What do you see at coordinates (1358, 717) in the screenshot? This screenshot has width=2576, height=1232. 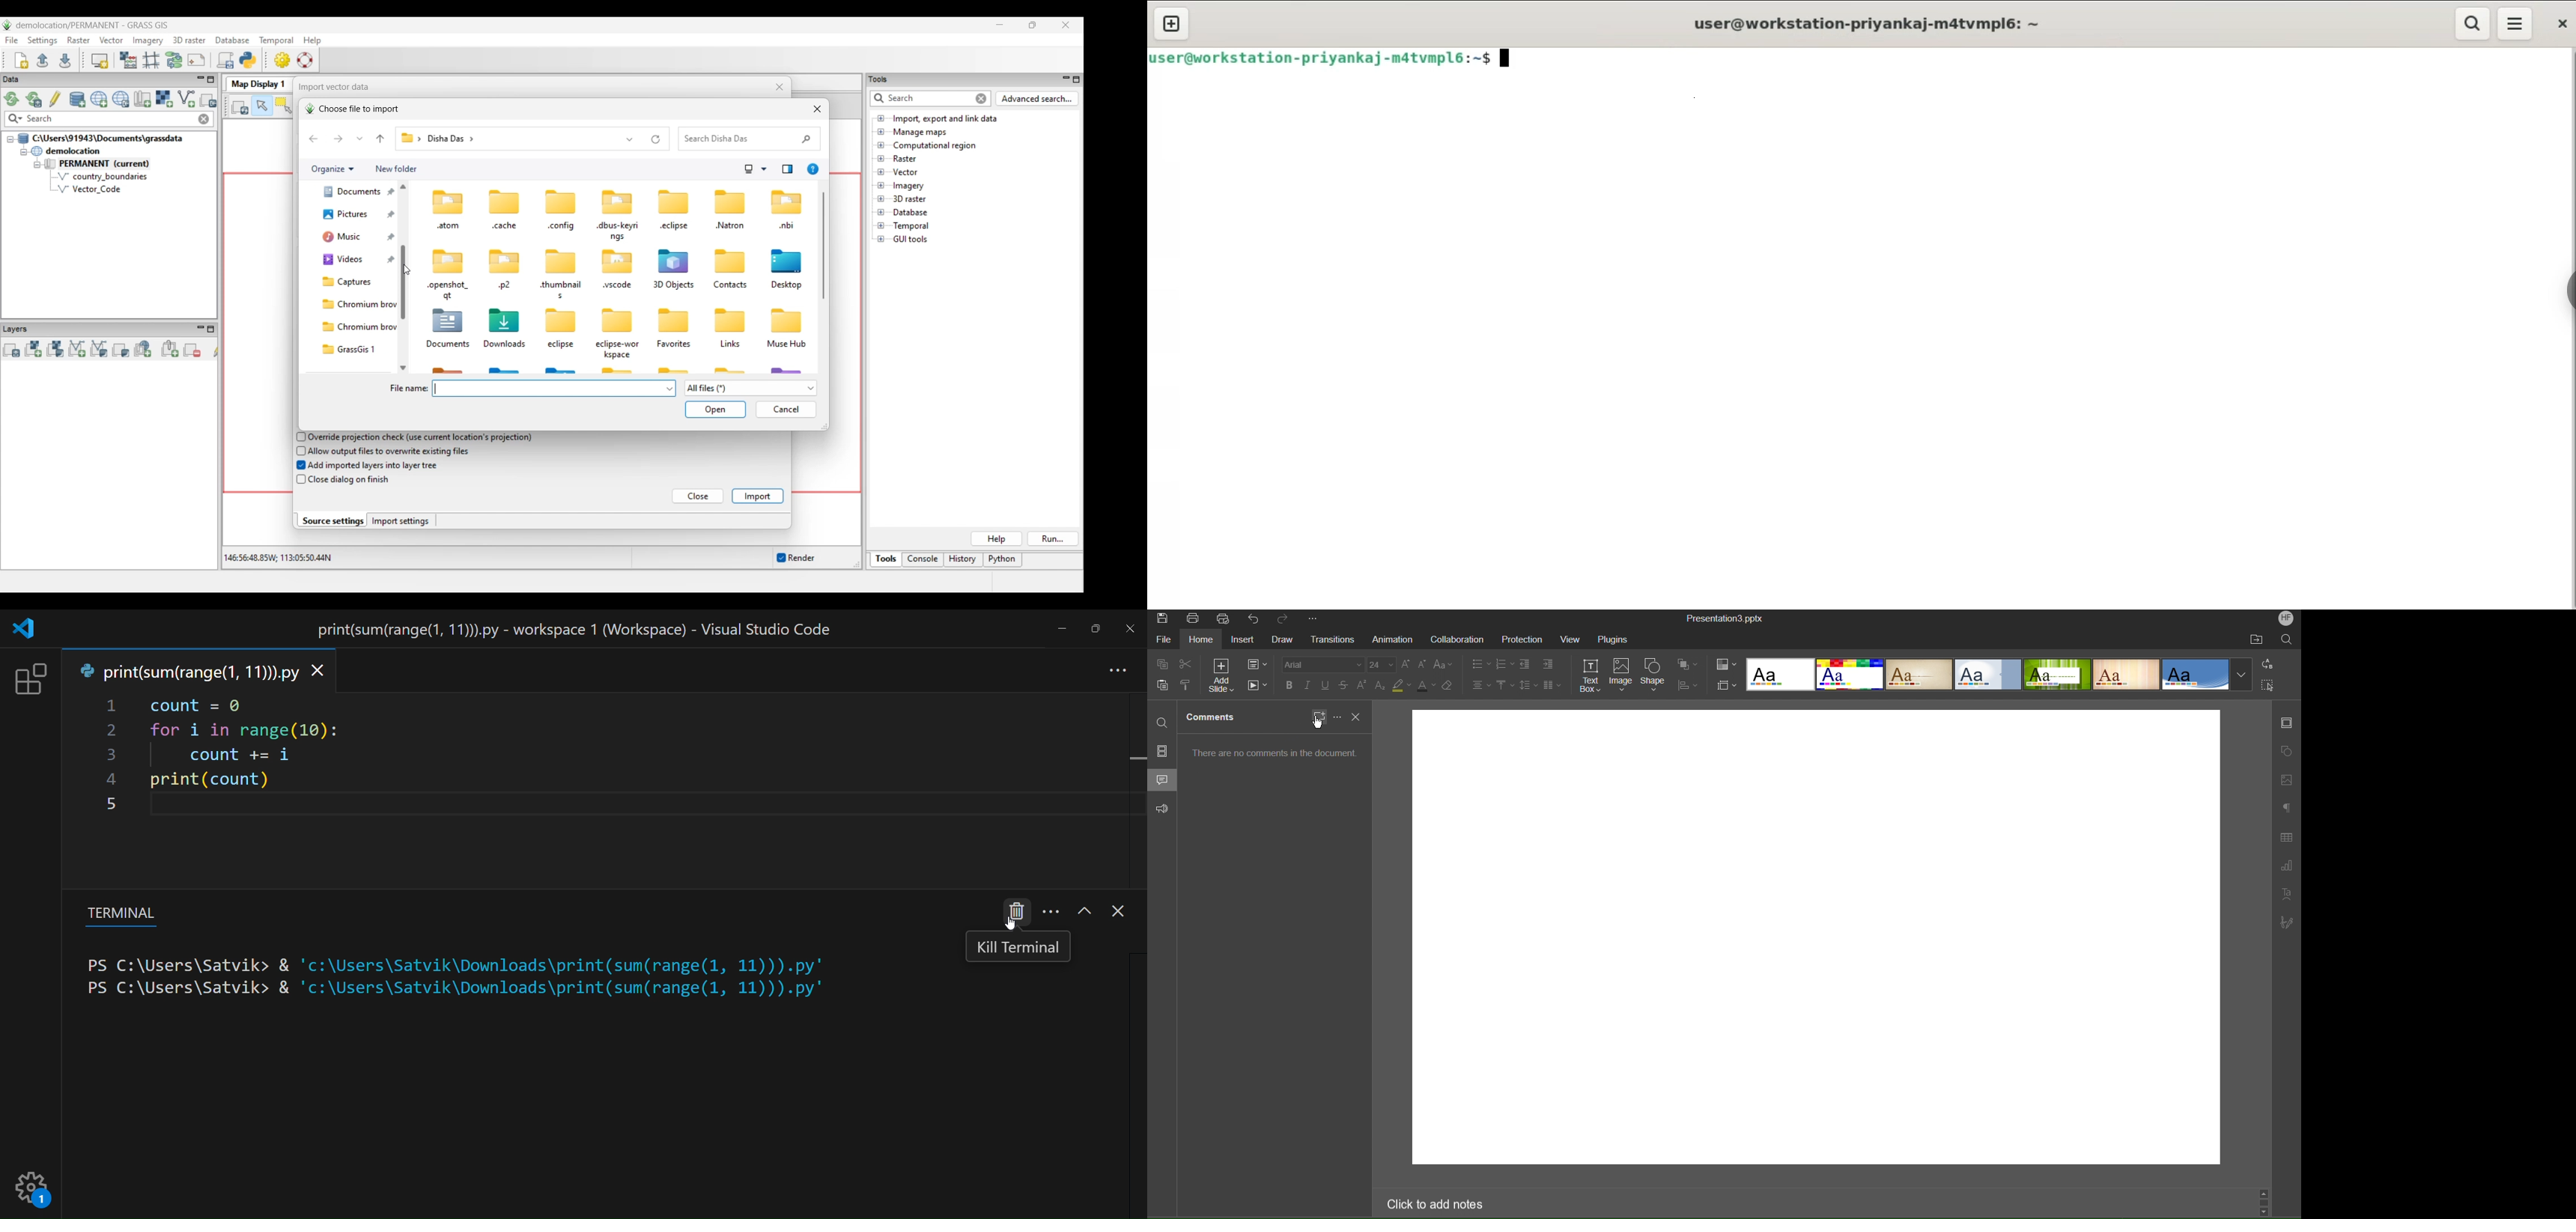 I see `Close` at bounding box center [1358, 717].